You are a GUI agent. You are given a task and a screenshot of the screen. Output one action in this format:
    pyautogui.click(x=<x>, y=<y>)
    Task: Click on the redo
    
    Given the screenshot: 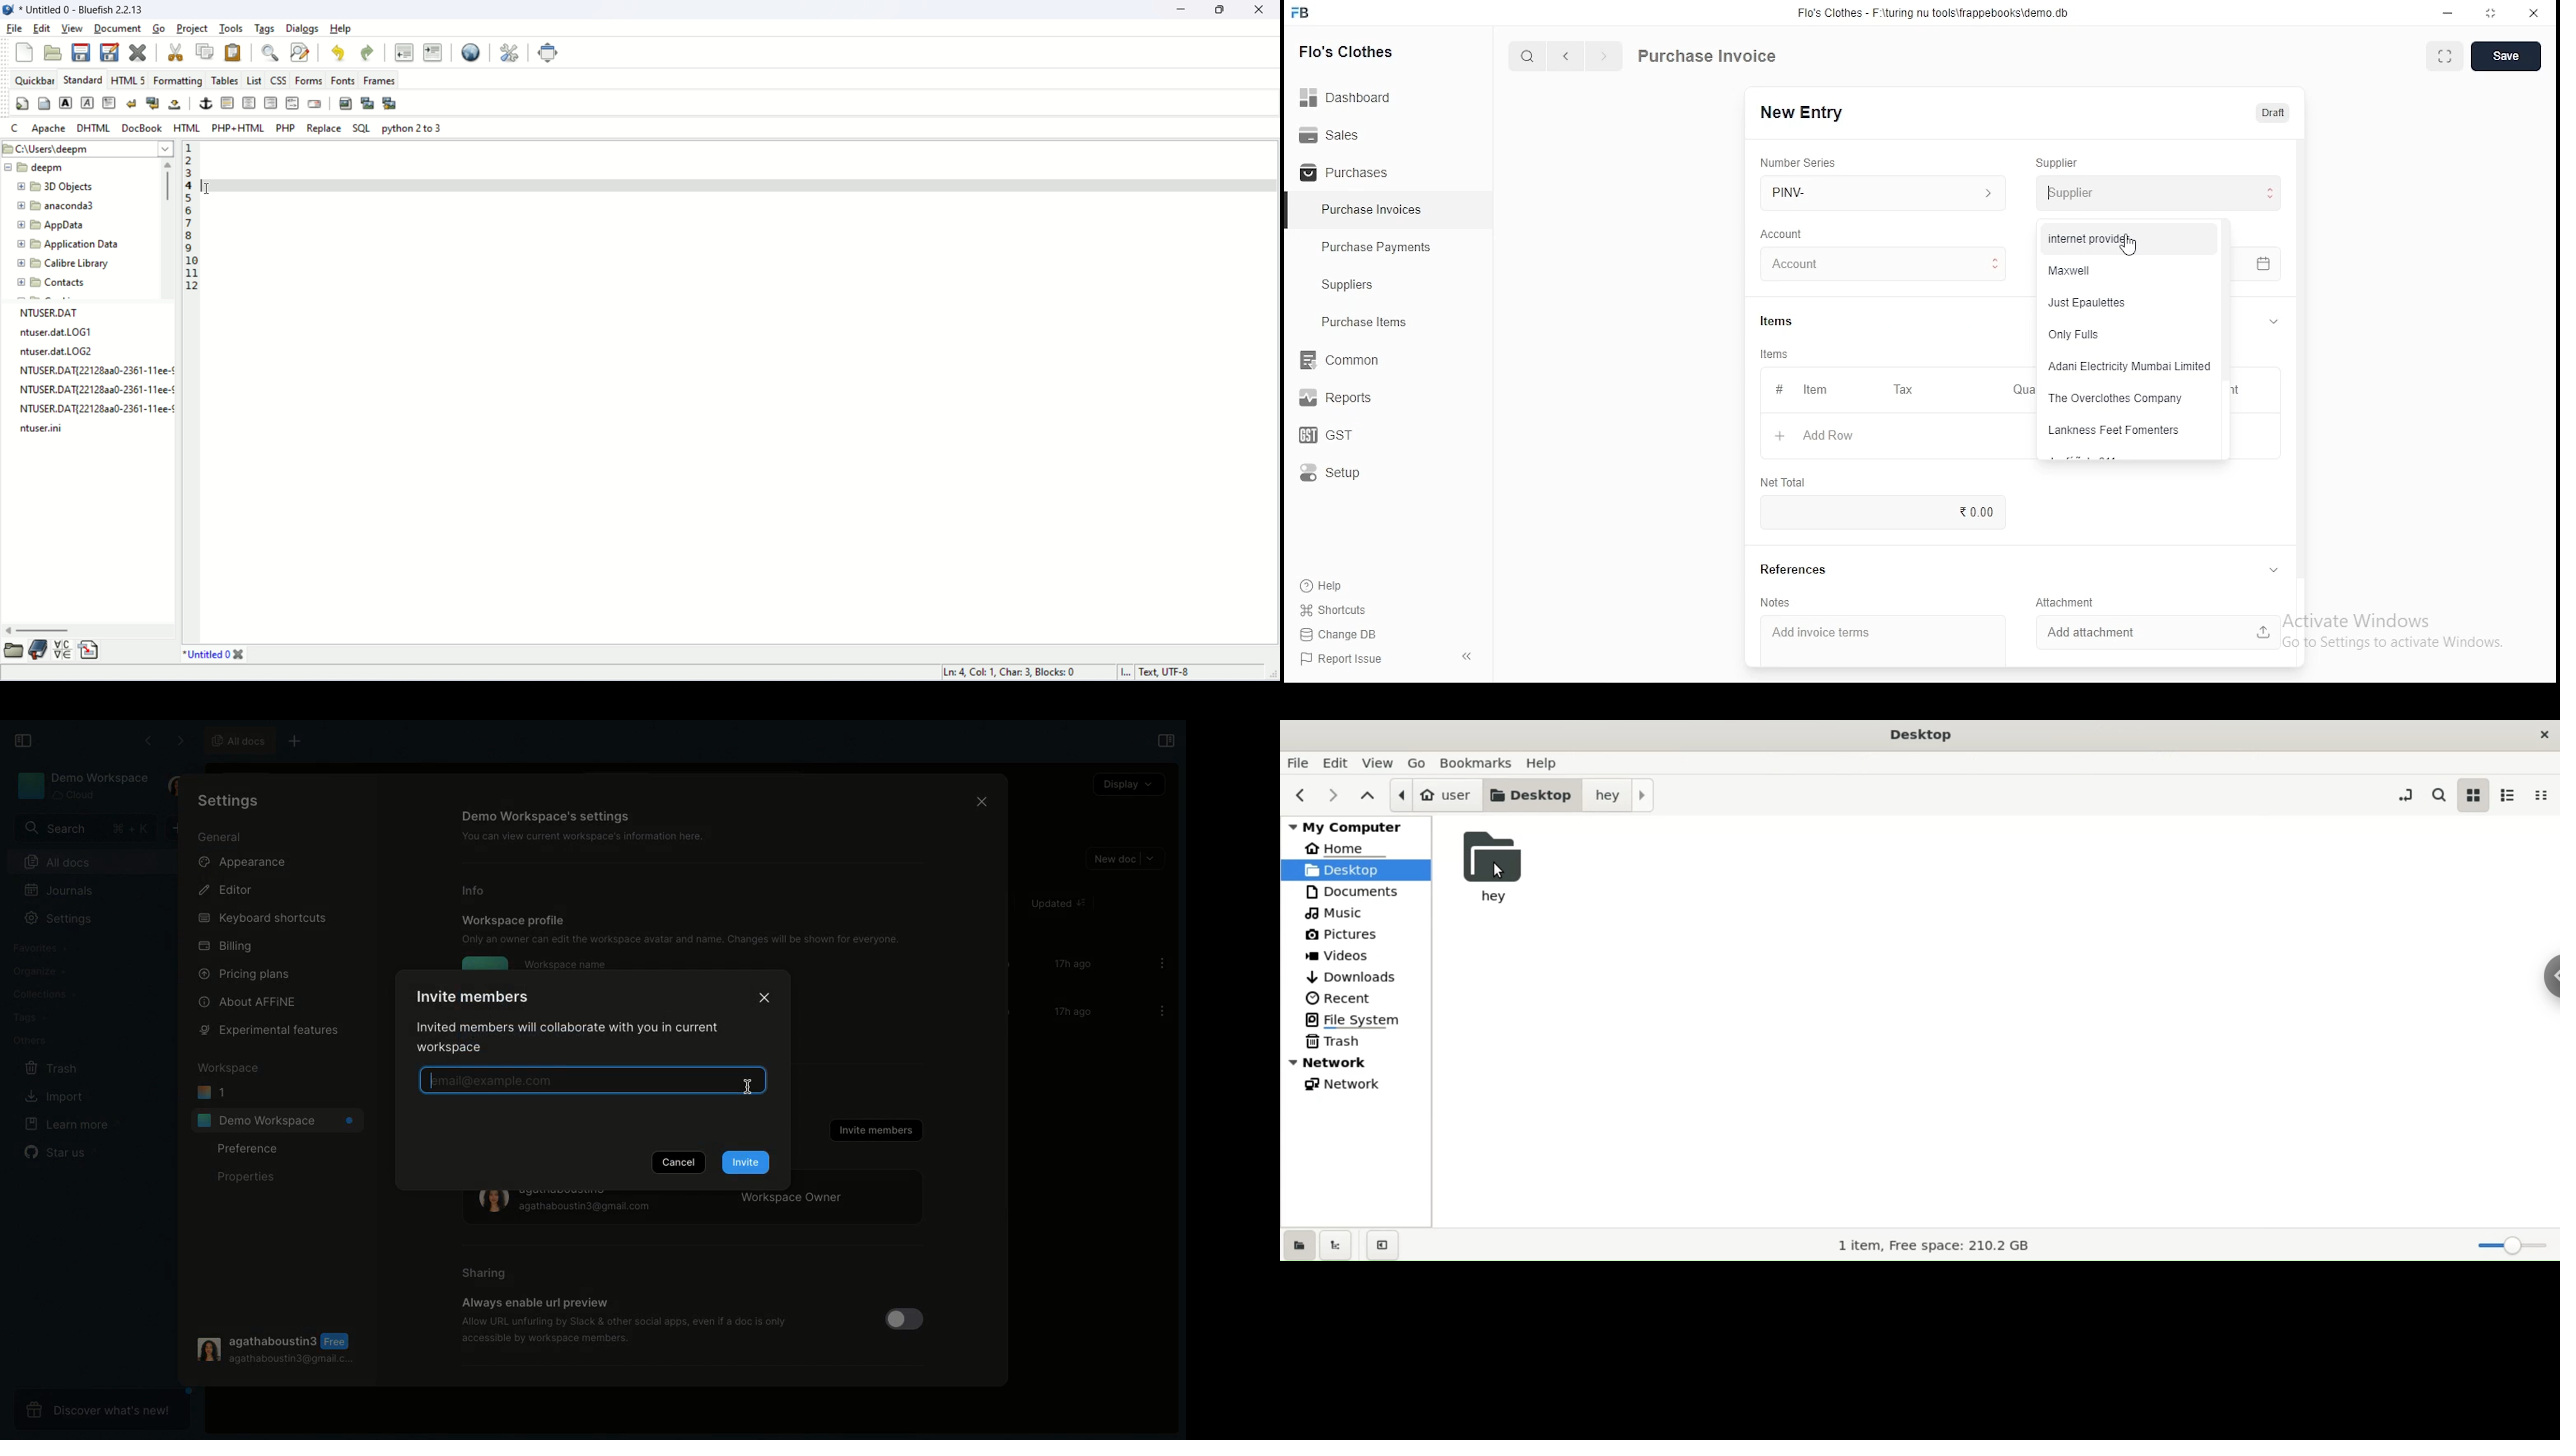 What is the action you would take?
    pyautogui.click(x=367, y=52)
    